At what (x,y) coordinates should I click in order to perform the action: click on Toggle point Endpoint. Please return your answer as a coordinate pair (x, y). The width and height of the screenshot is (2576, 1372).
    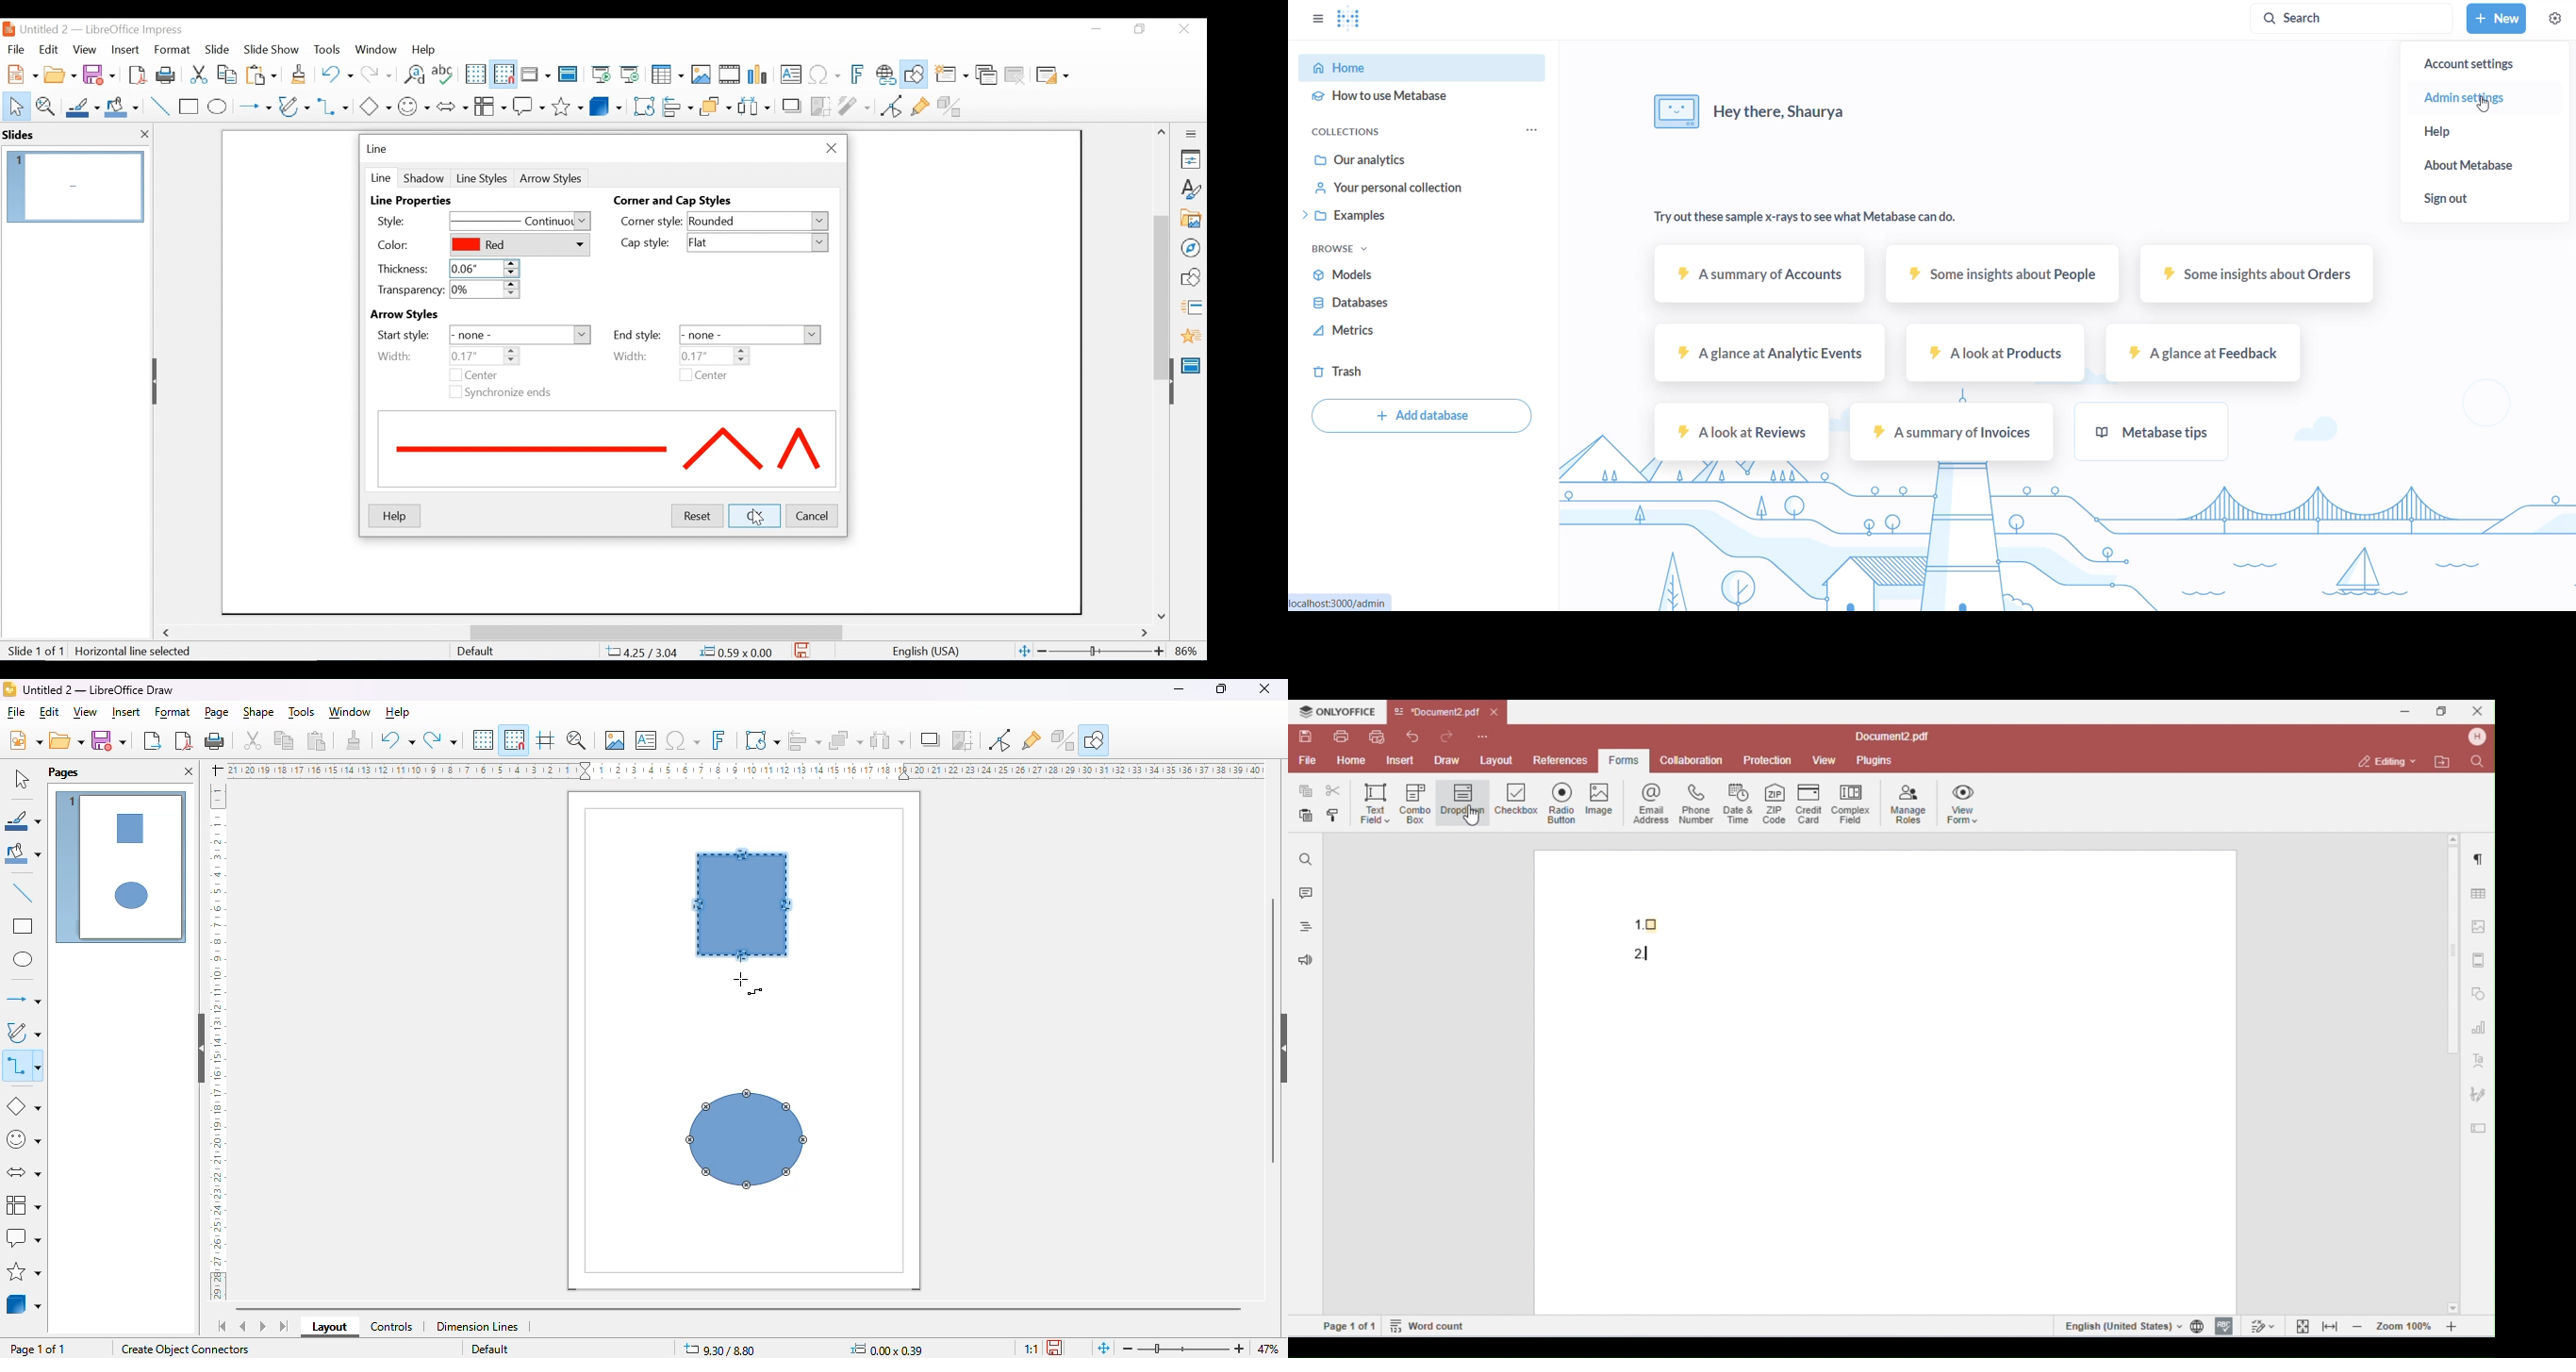
    Looking at the image, I should click on (889, 106).